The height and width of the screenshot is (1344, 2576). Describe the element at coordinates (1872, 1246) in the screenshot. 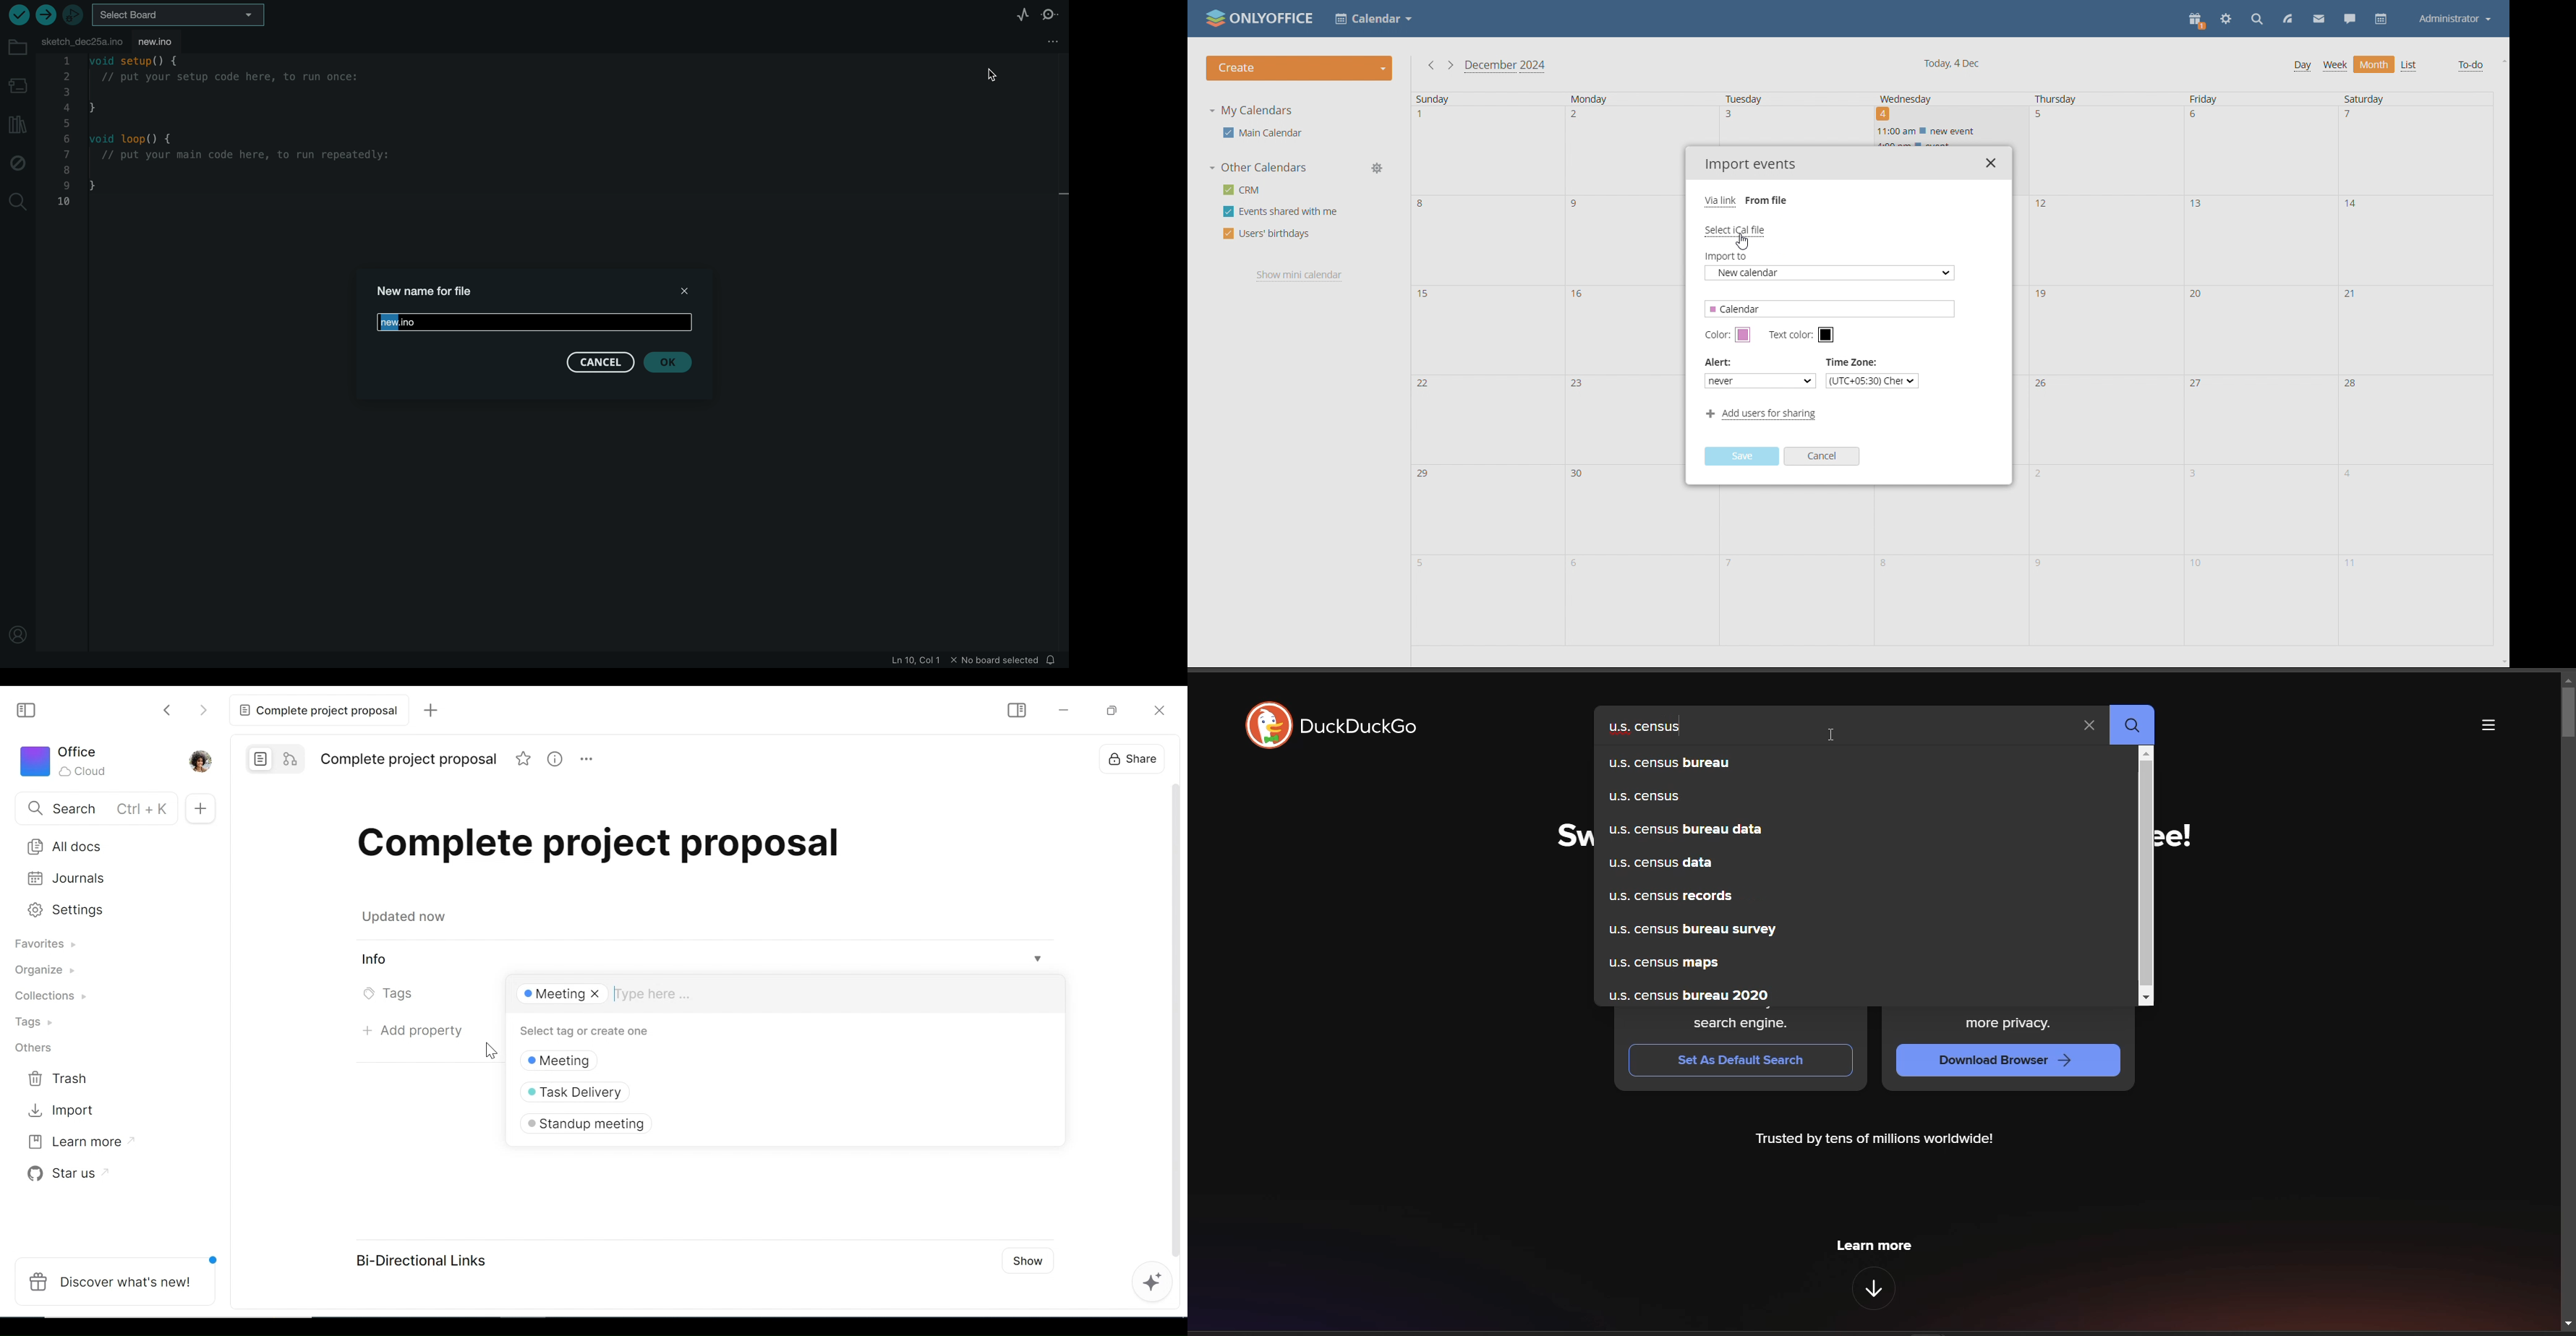

I see `Learn more` at that location.